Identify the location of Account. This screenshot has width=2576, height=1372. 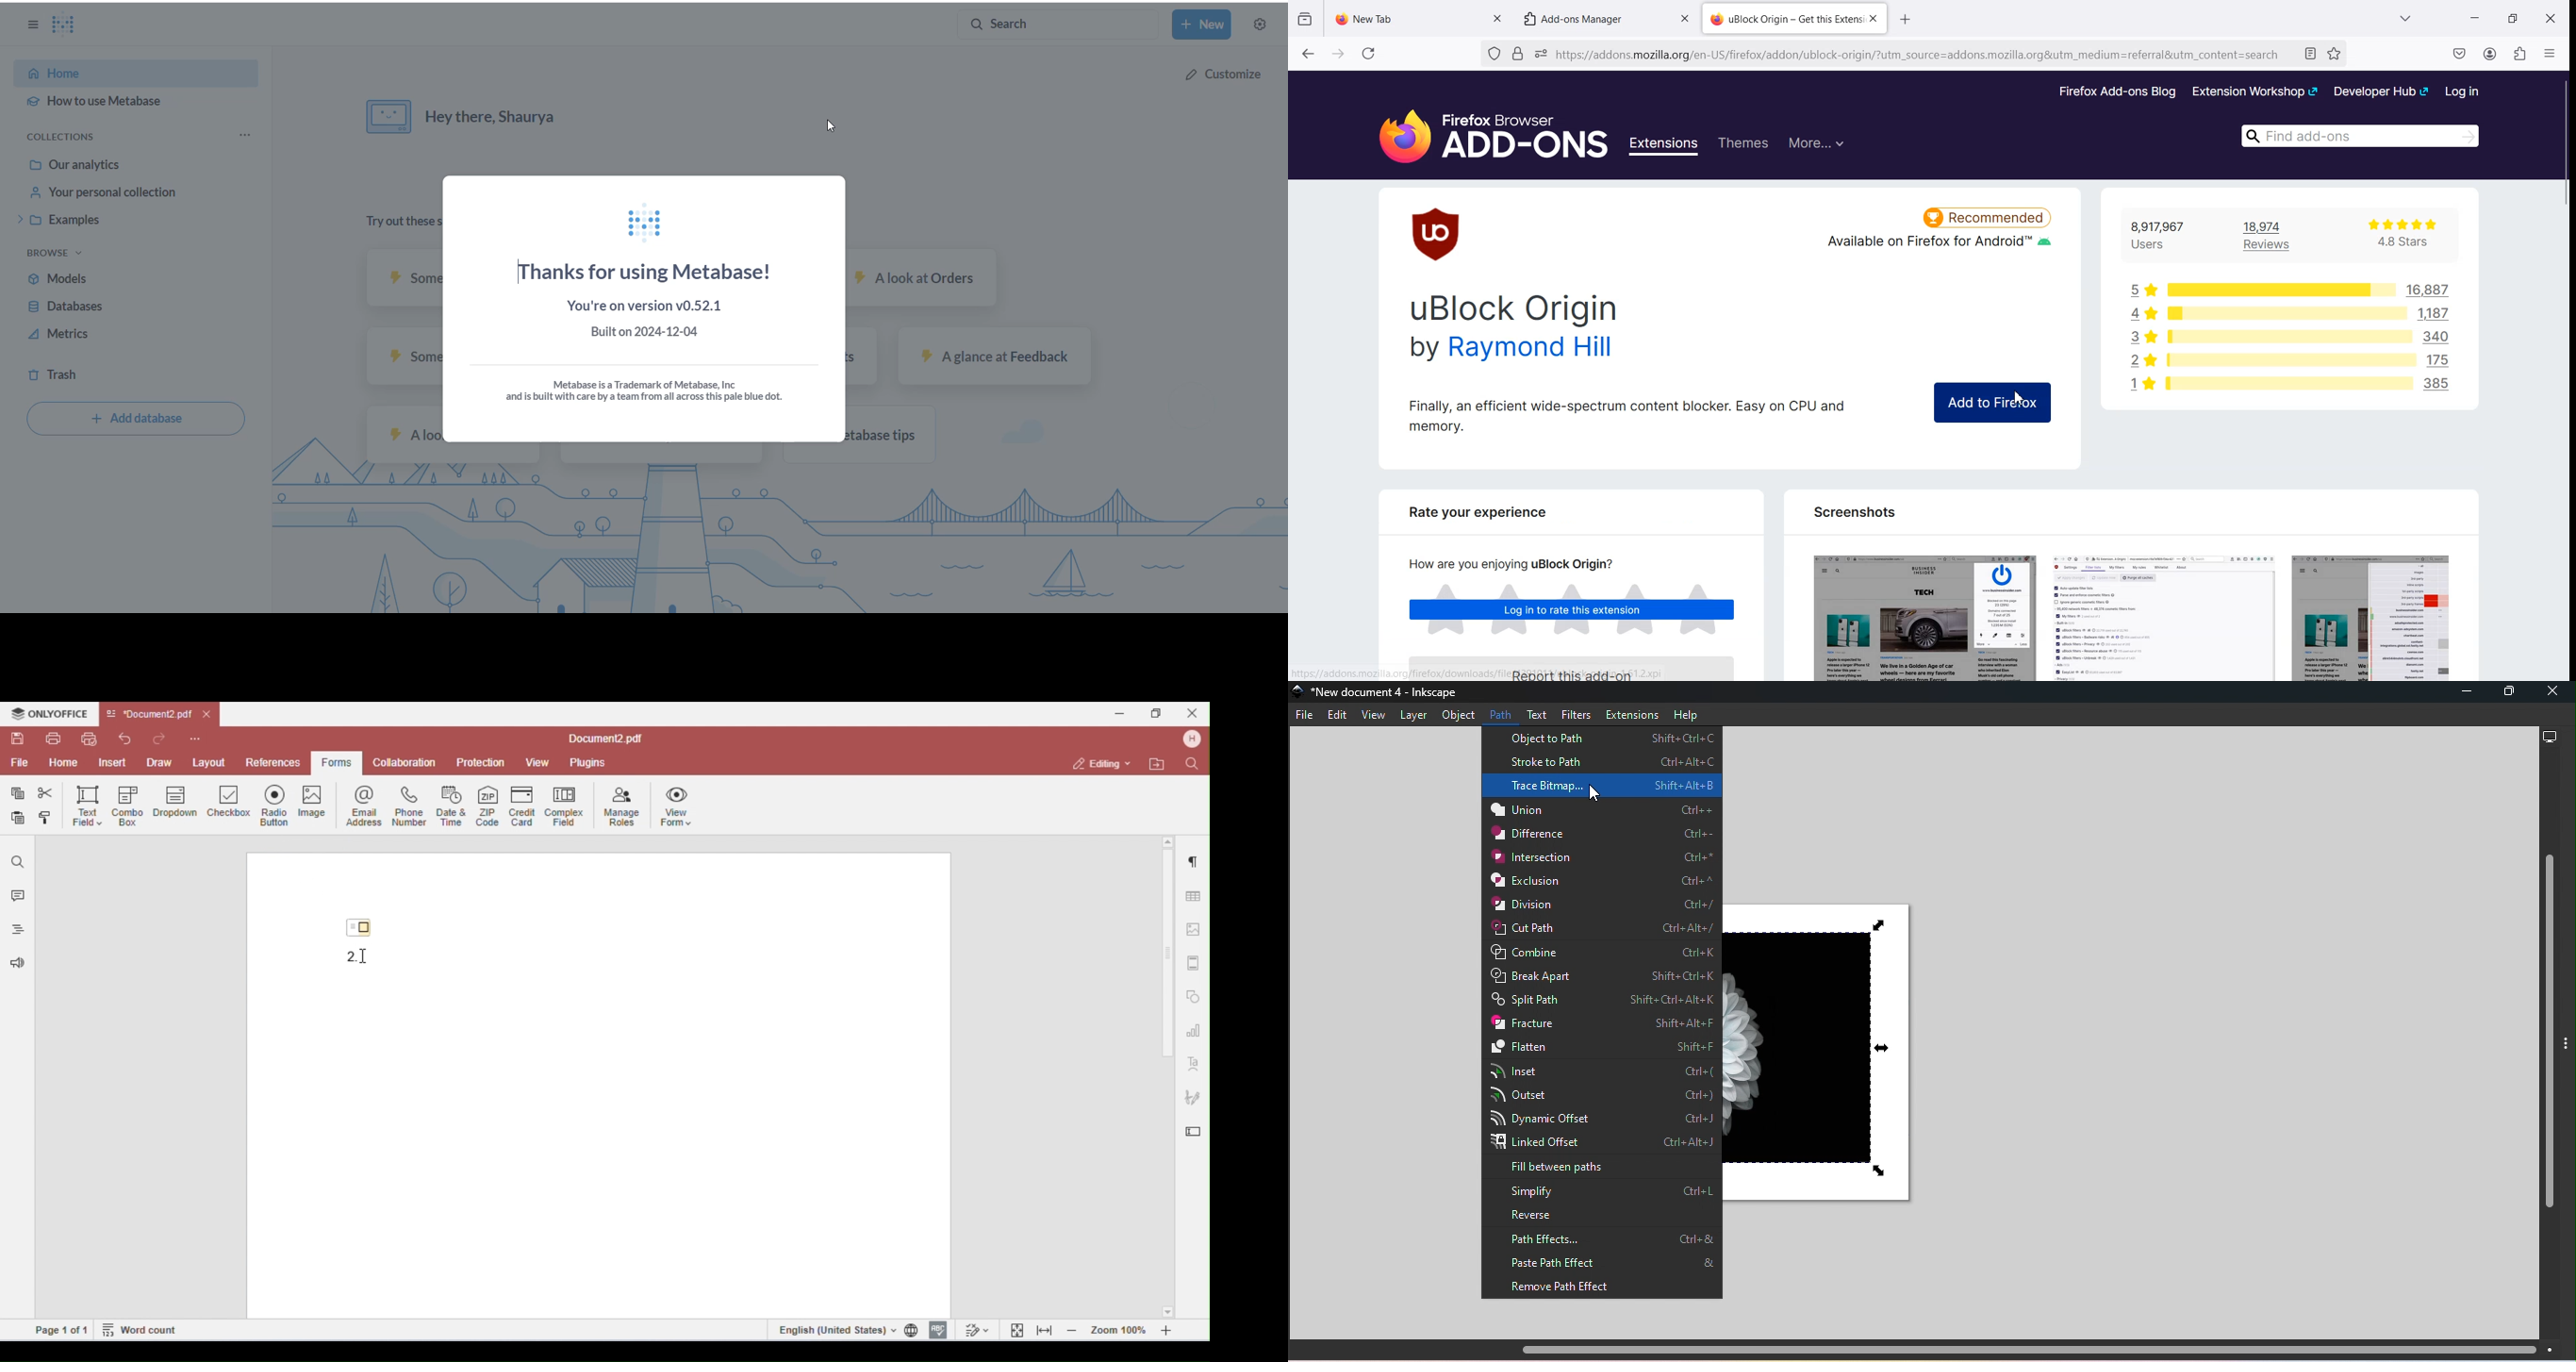
(2491, 53).